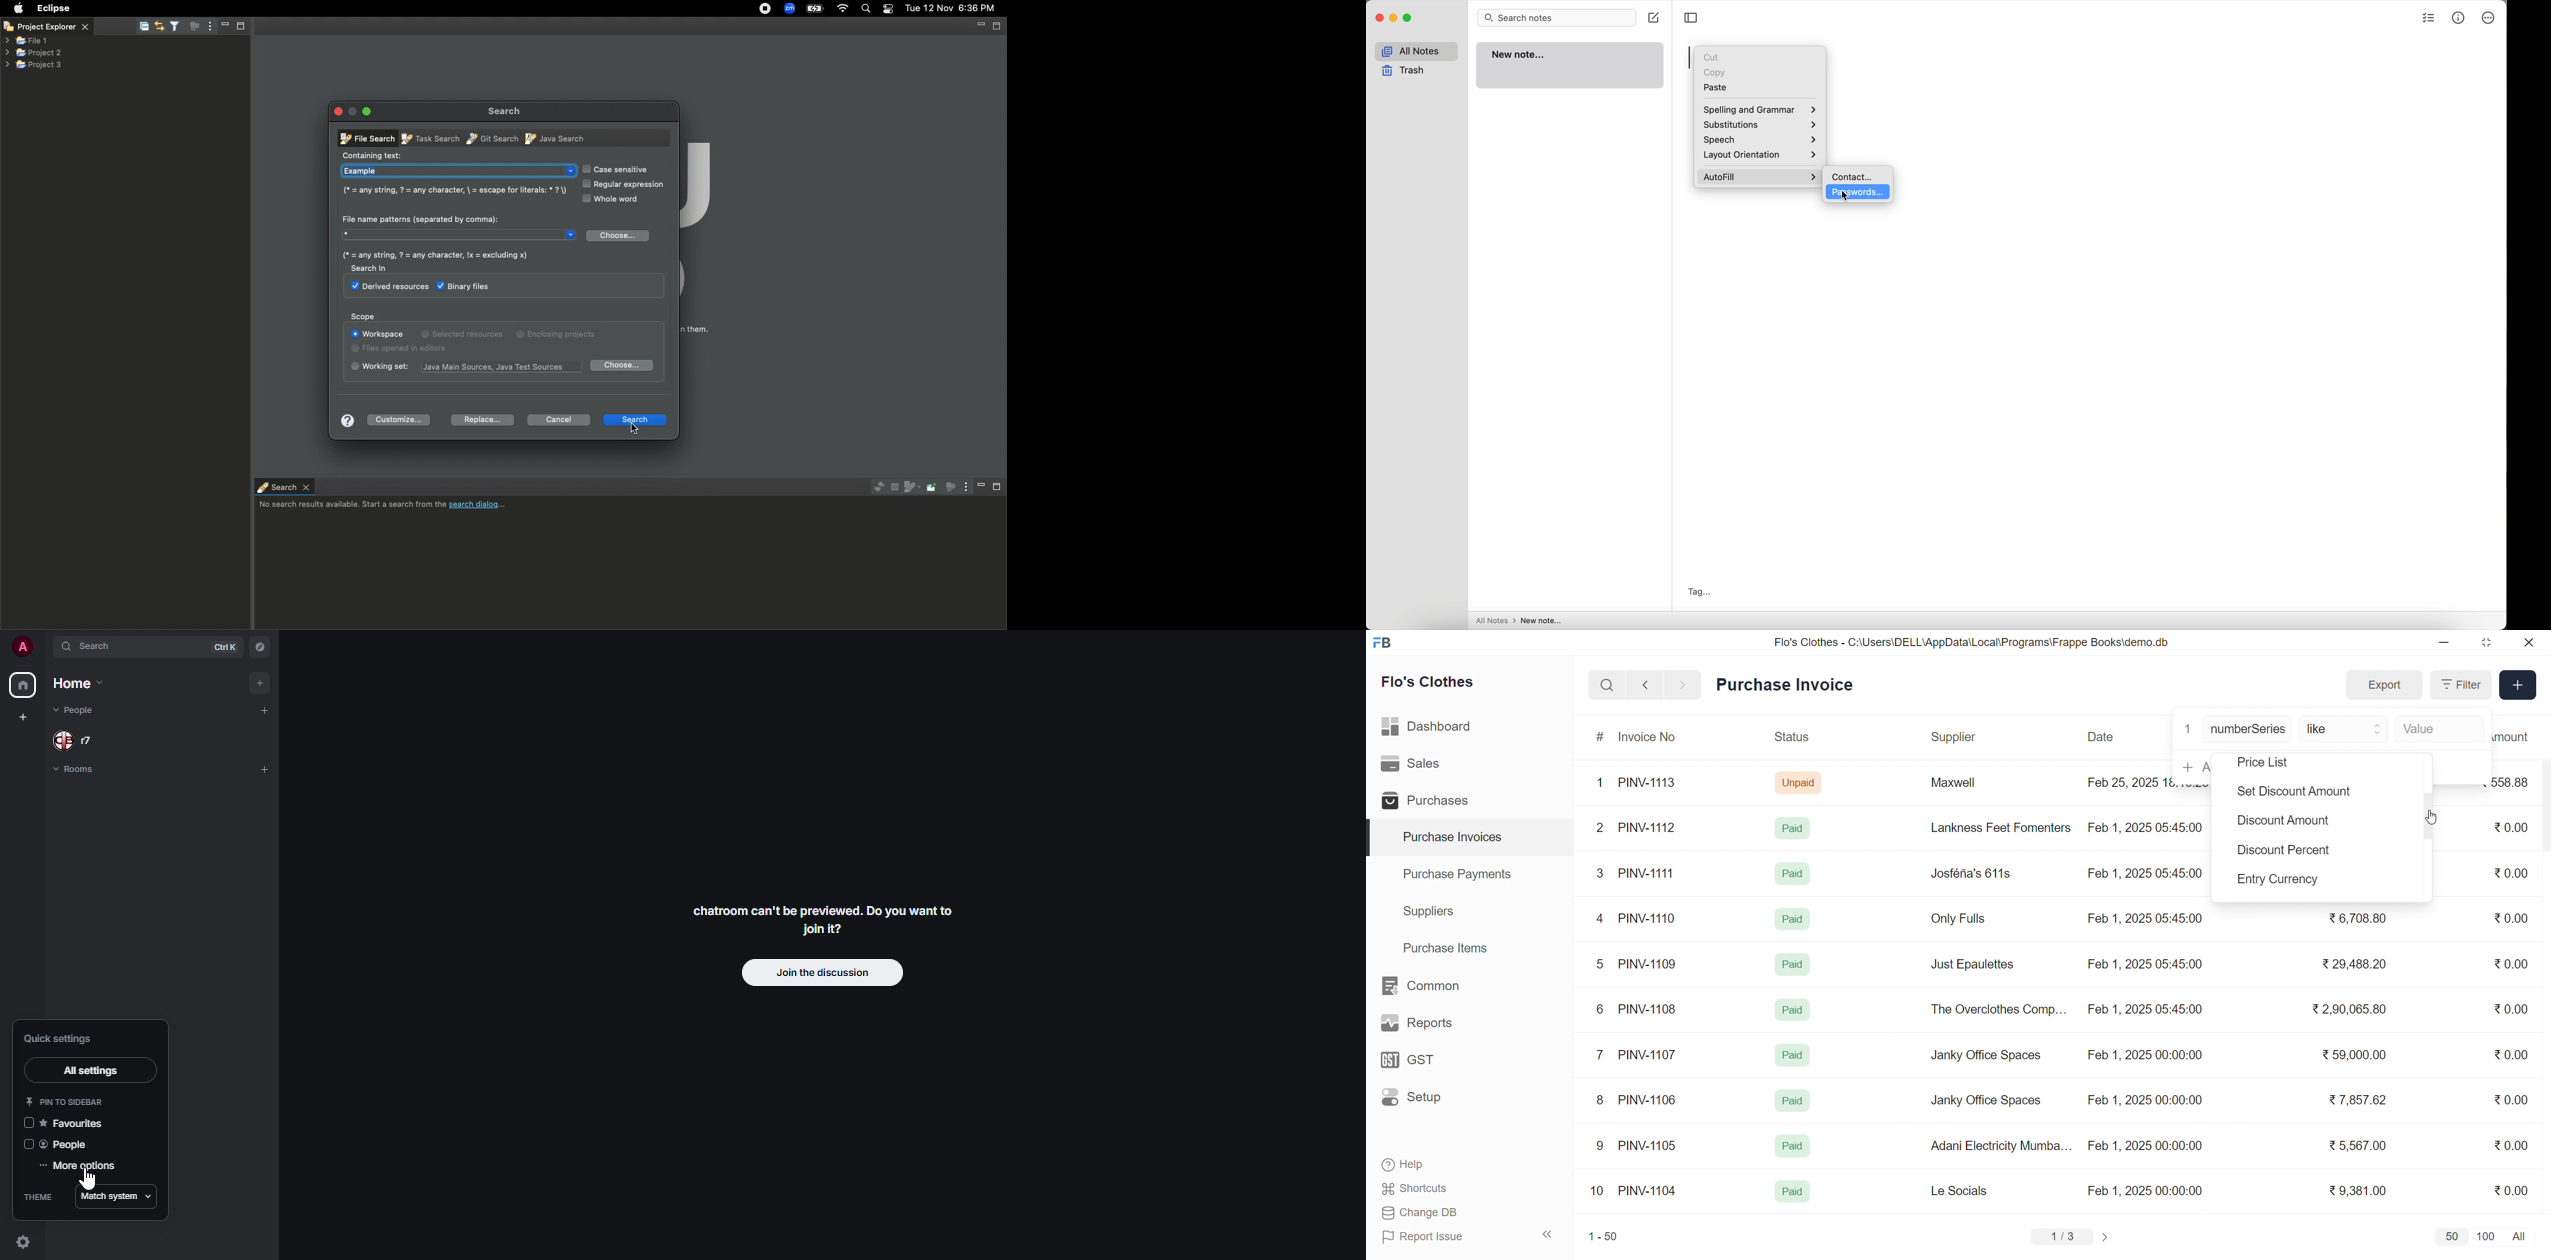 The width and height of the screenshot is (2576, 1260). What do you see at coordinates (1792, 1146) in the screenshot?
I see `Paid` at bounding box center [1792, 1146].